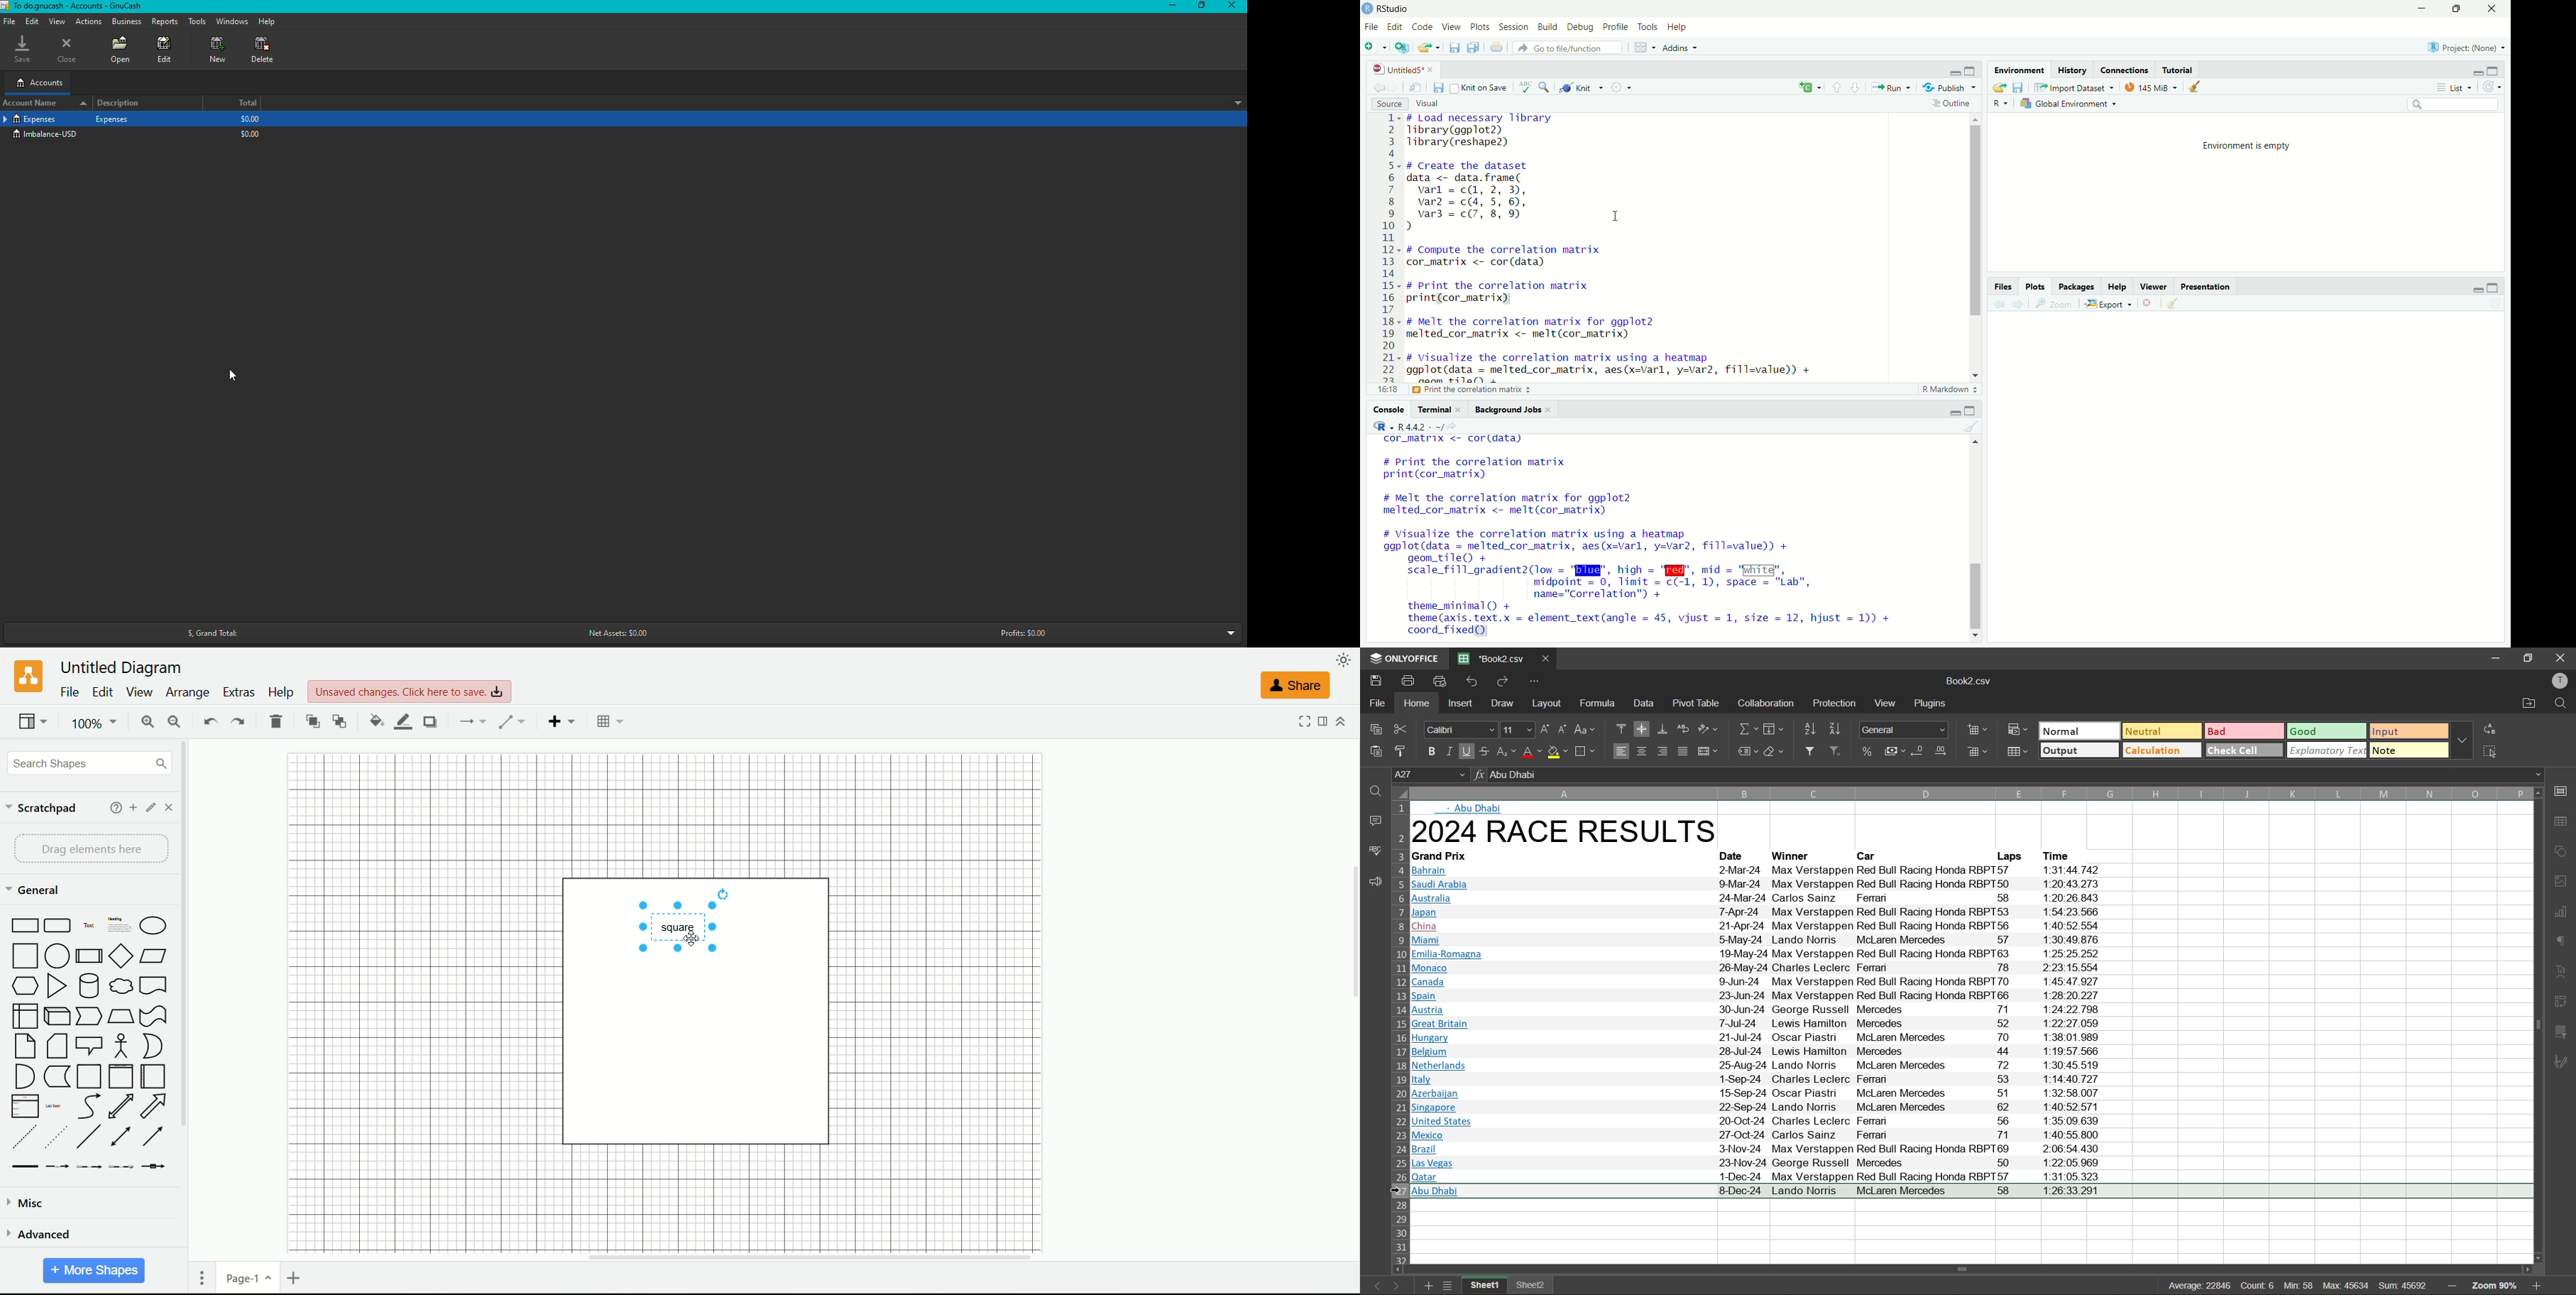 The image size is (2576, 1316). What do you see at coordinates (2562, 1033) in the screenshot?
I see `slicer` at bounding box center [2562, 1033].